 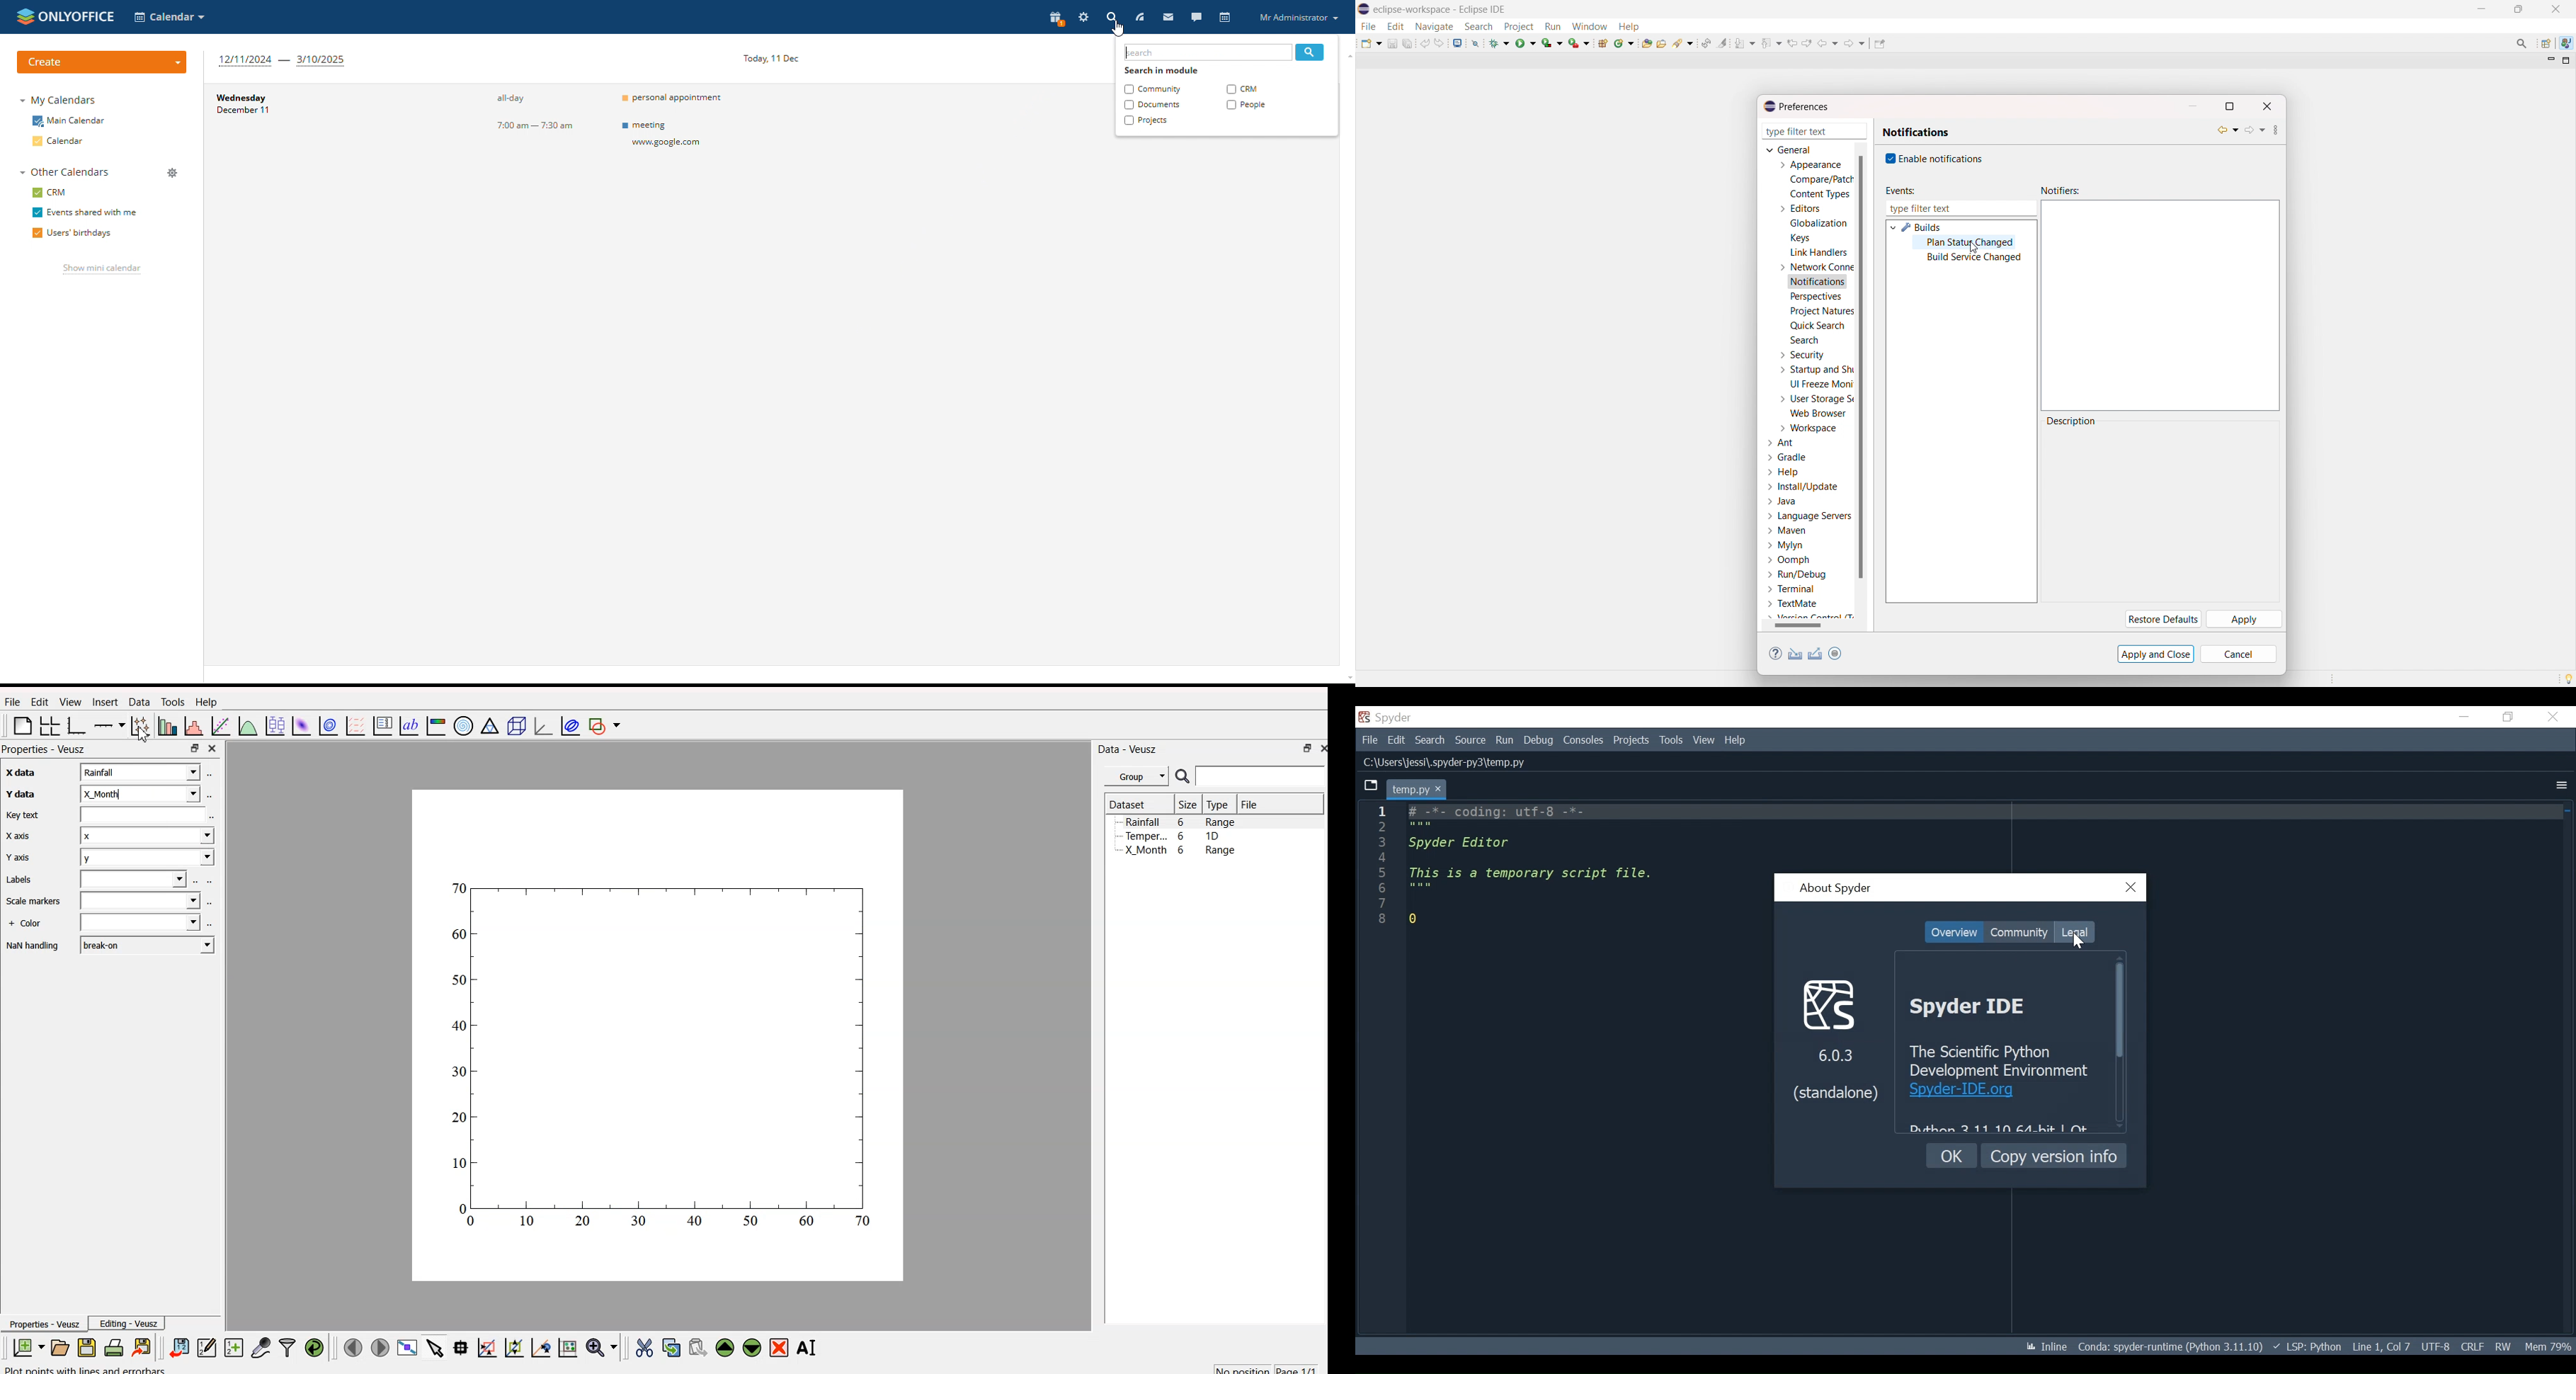 What do you see at coordinates (2019, 932) in the screenshot?
I see `Community` at bounding box center [2019, 932].